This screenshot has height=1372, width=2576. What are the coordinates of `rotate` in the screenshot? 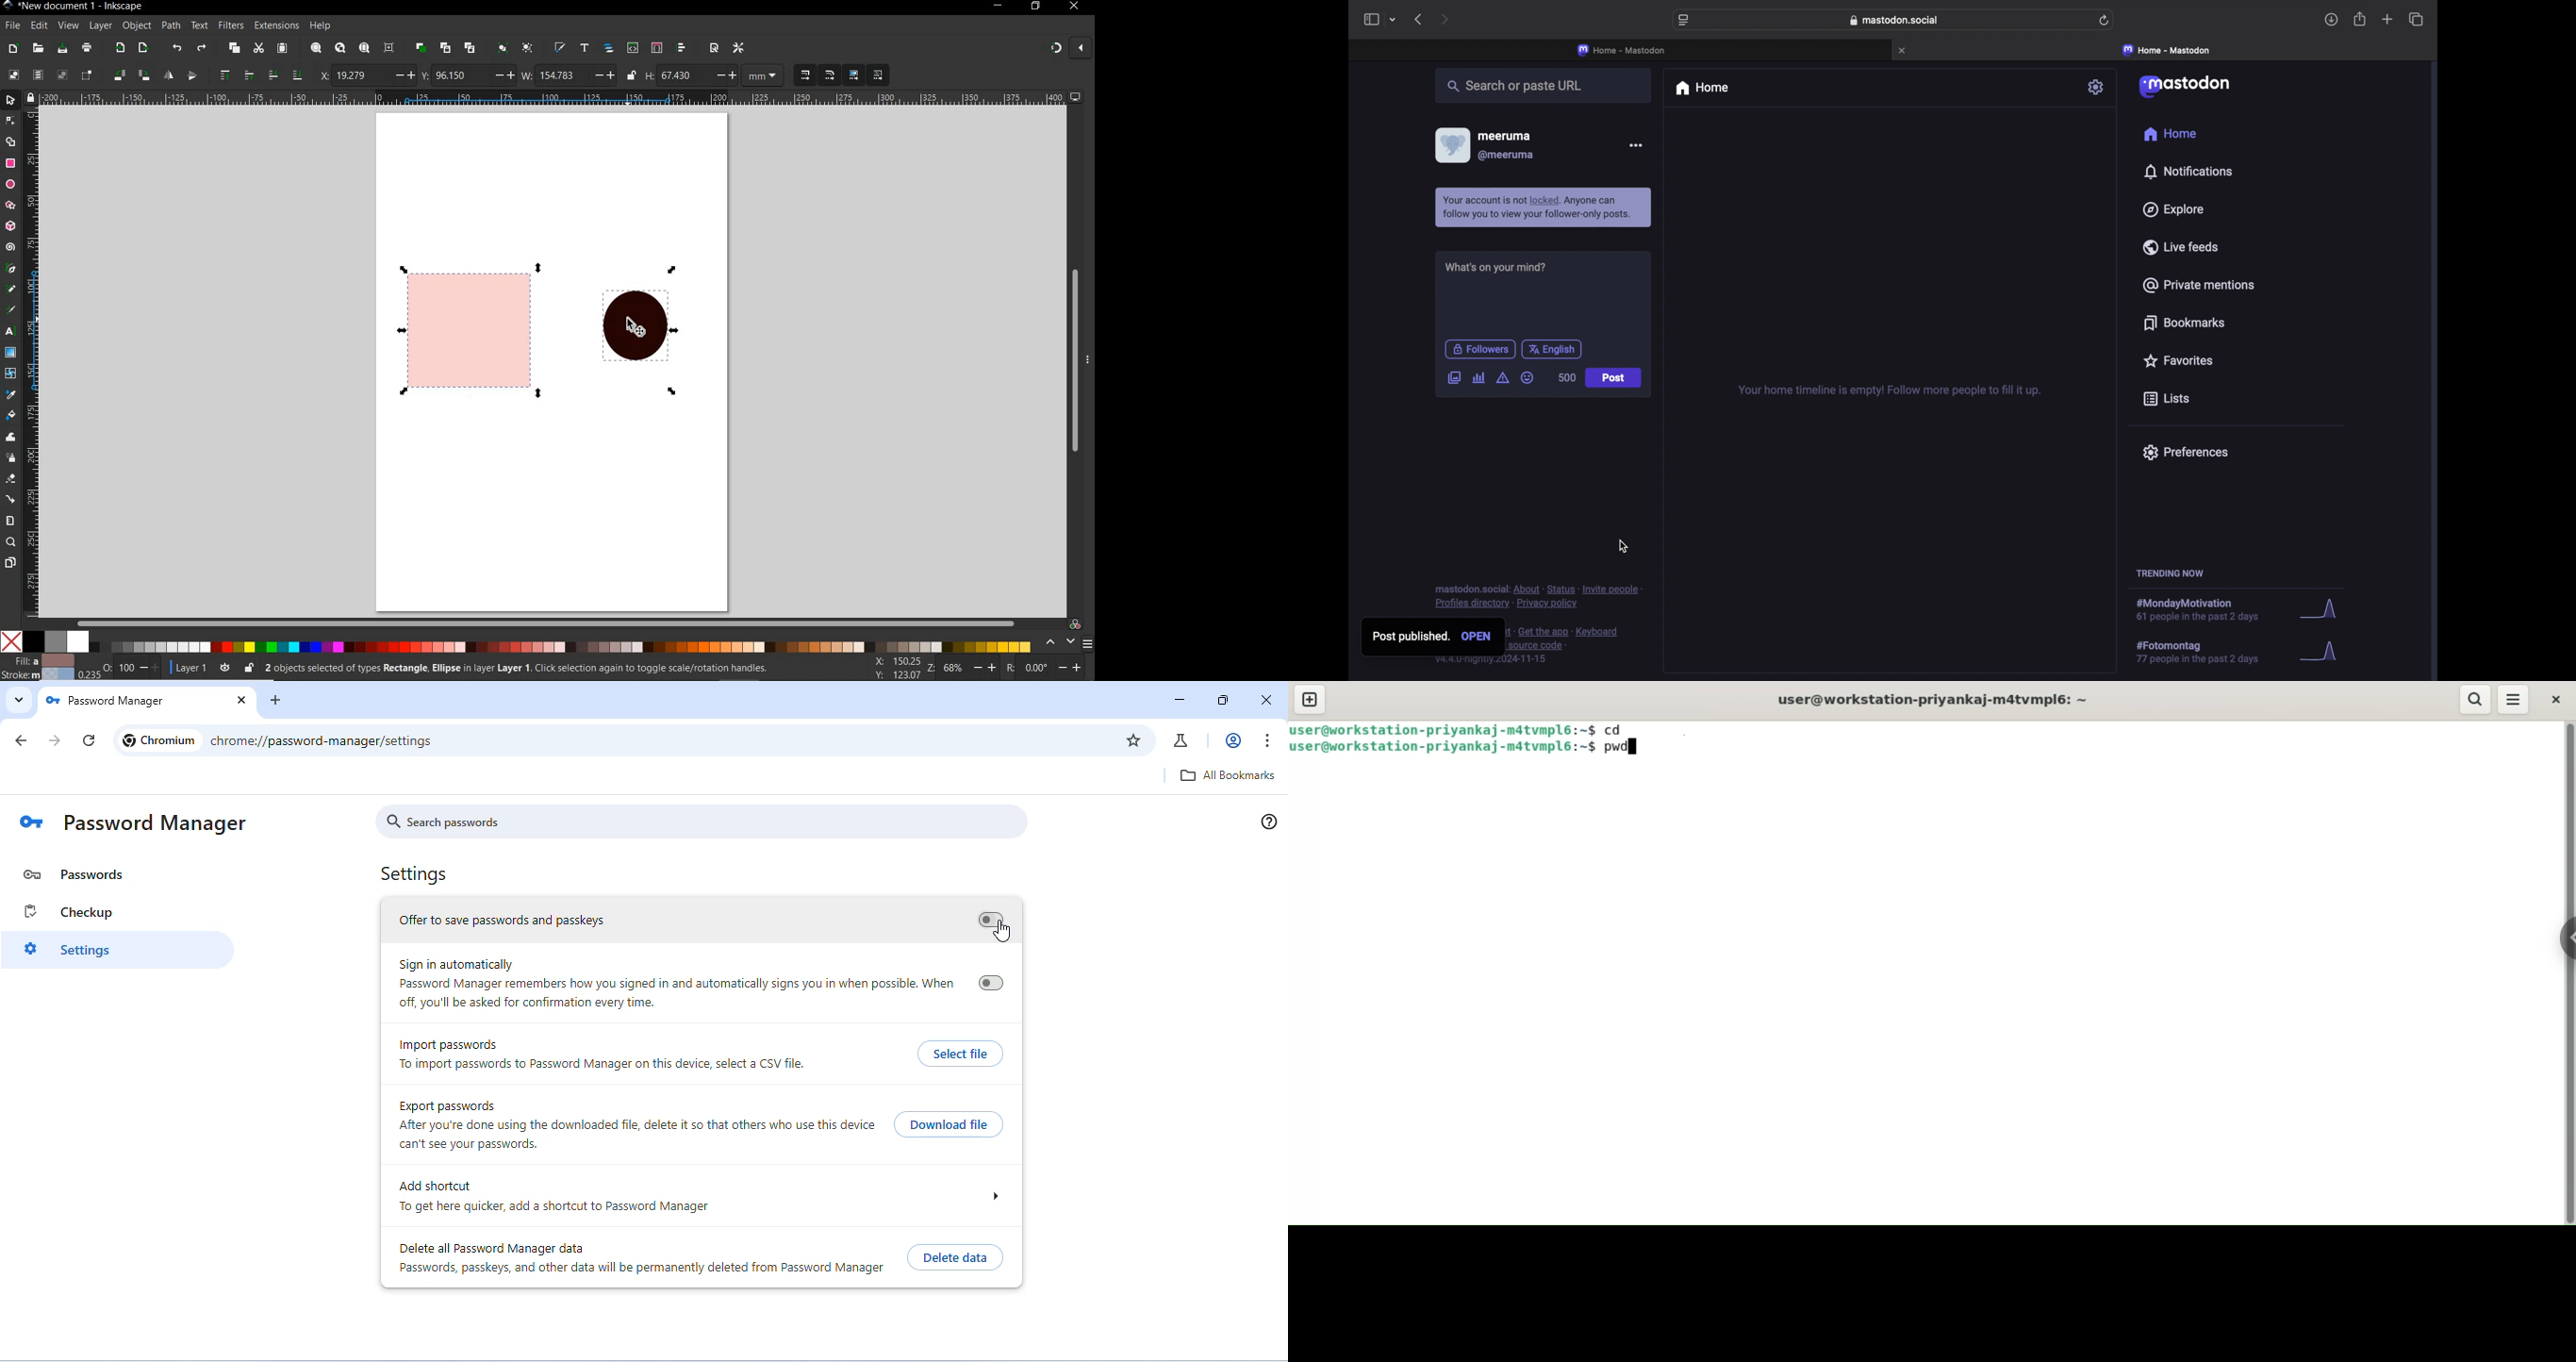 It's located at (1050, 669).